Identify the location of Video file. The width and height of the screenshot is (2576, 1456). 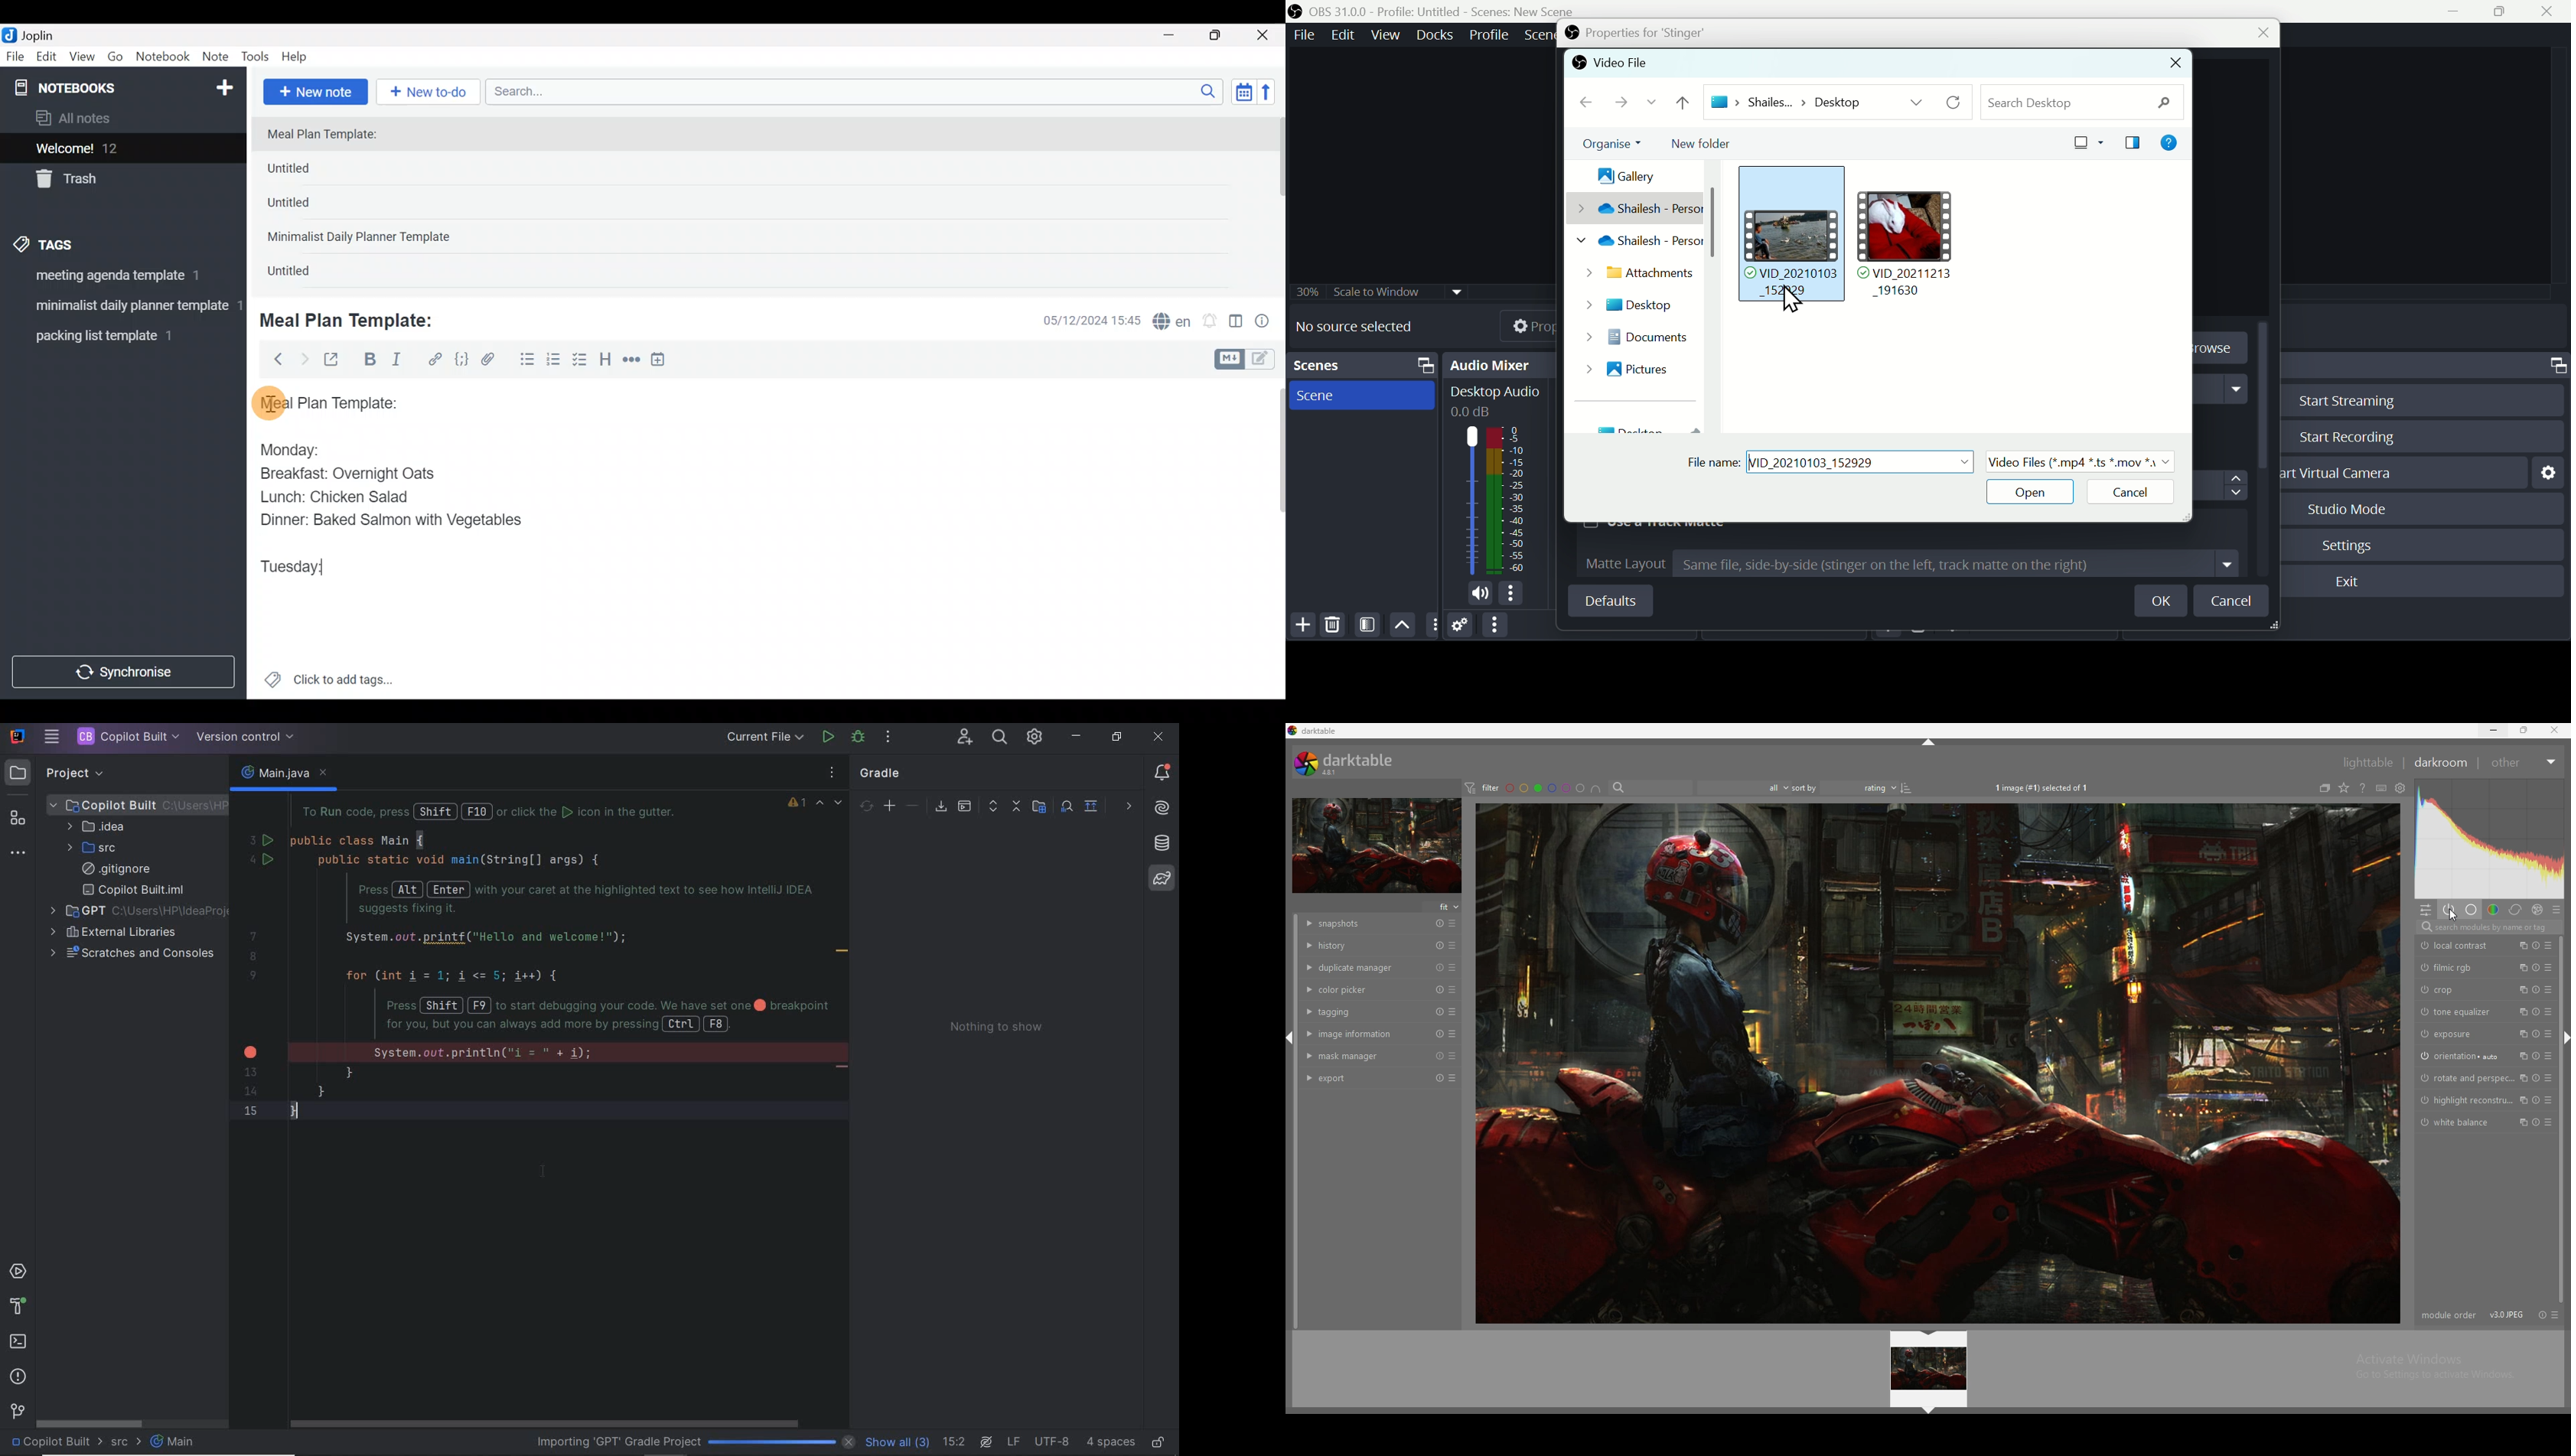
(1610, 64).